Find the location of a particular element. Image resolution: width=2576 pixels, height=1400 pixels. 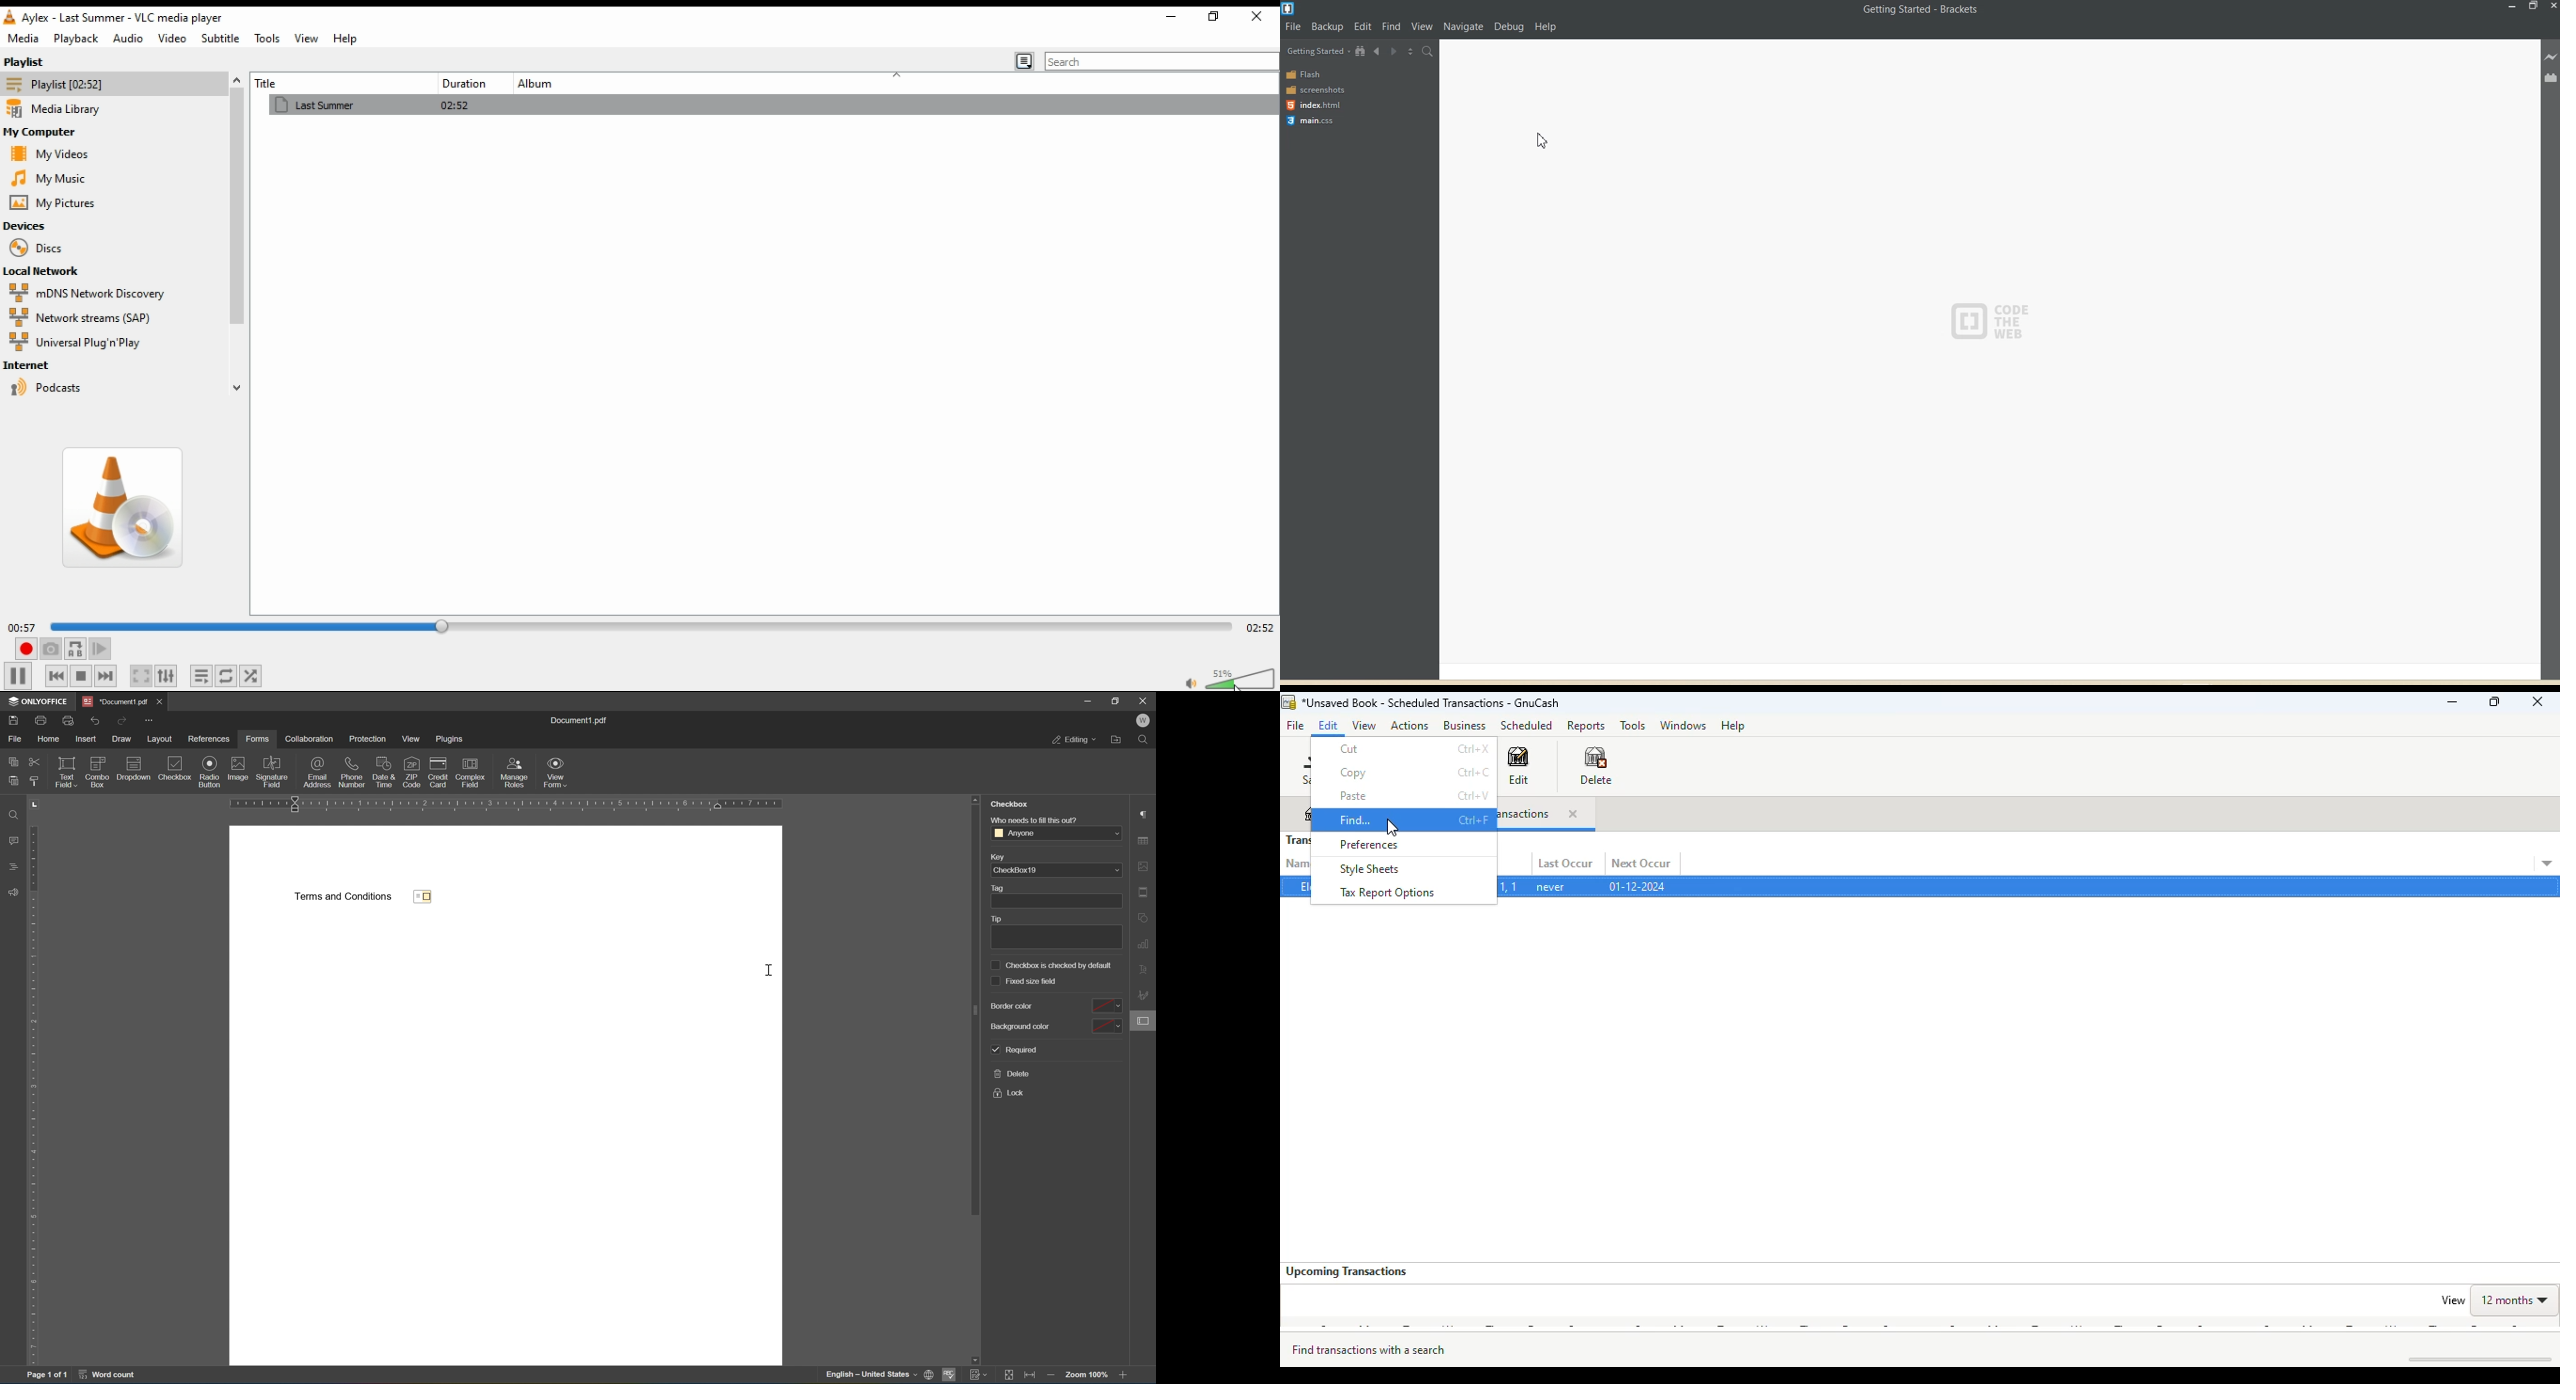

headings is located at coordinates (13, 866).